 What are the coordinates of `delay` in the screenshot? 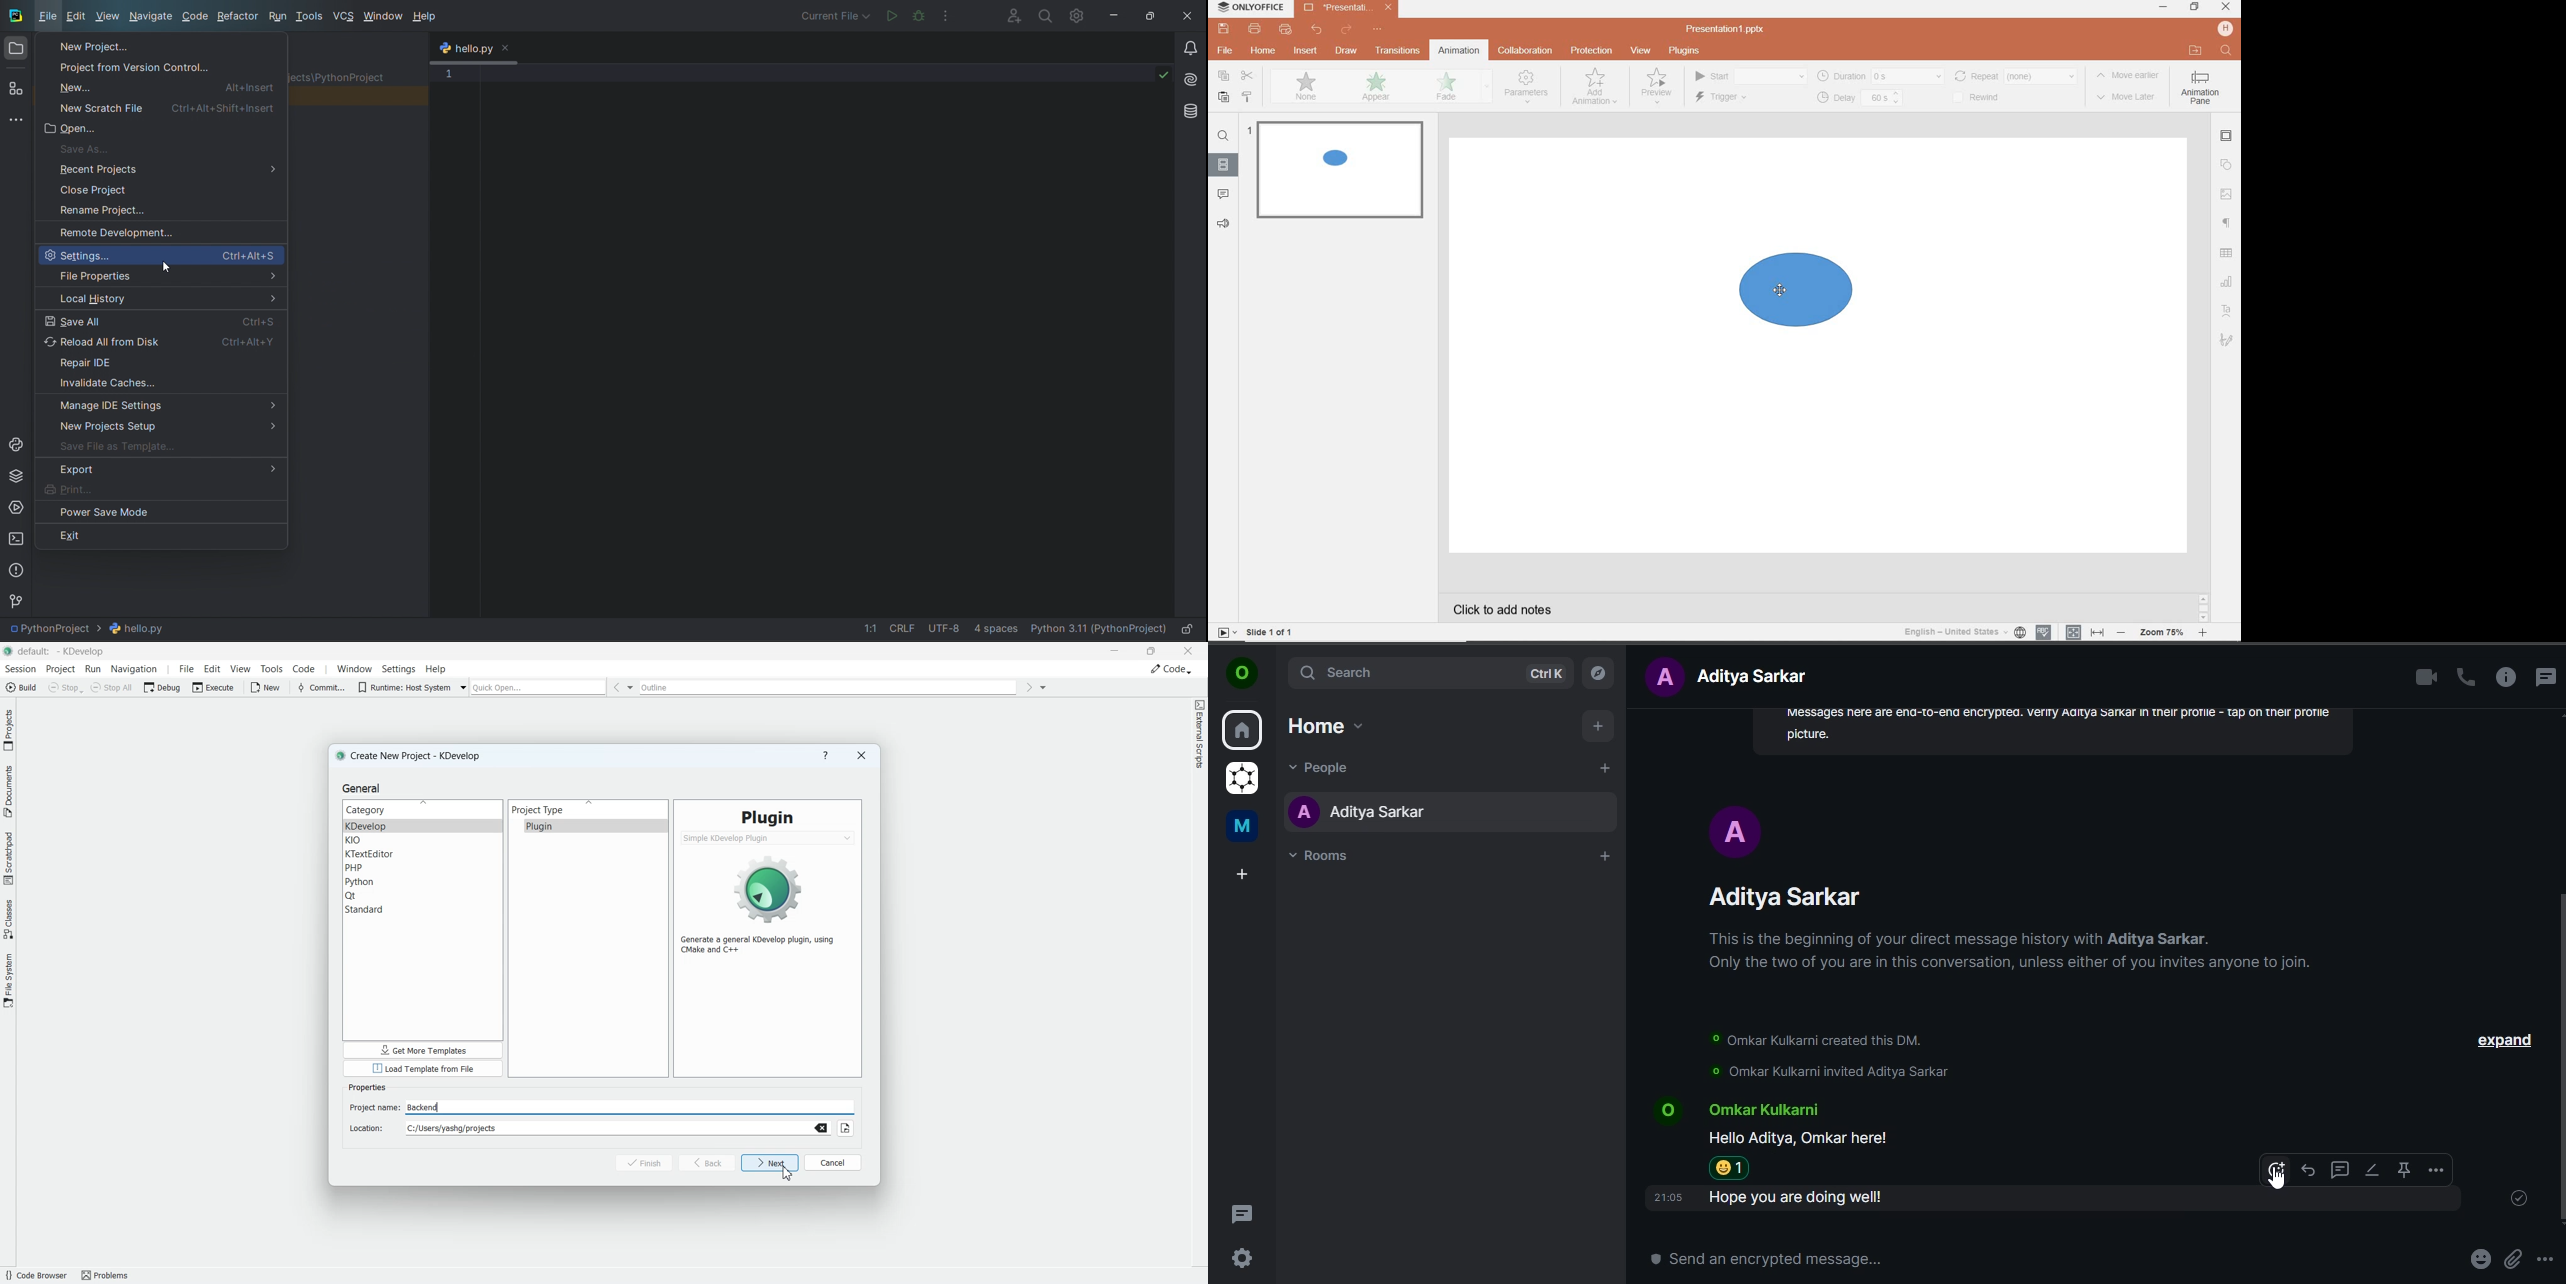 It's located at (1859, 98).